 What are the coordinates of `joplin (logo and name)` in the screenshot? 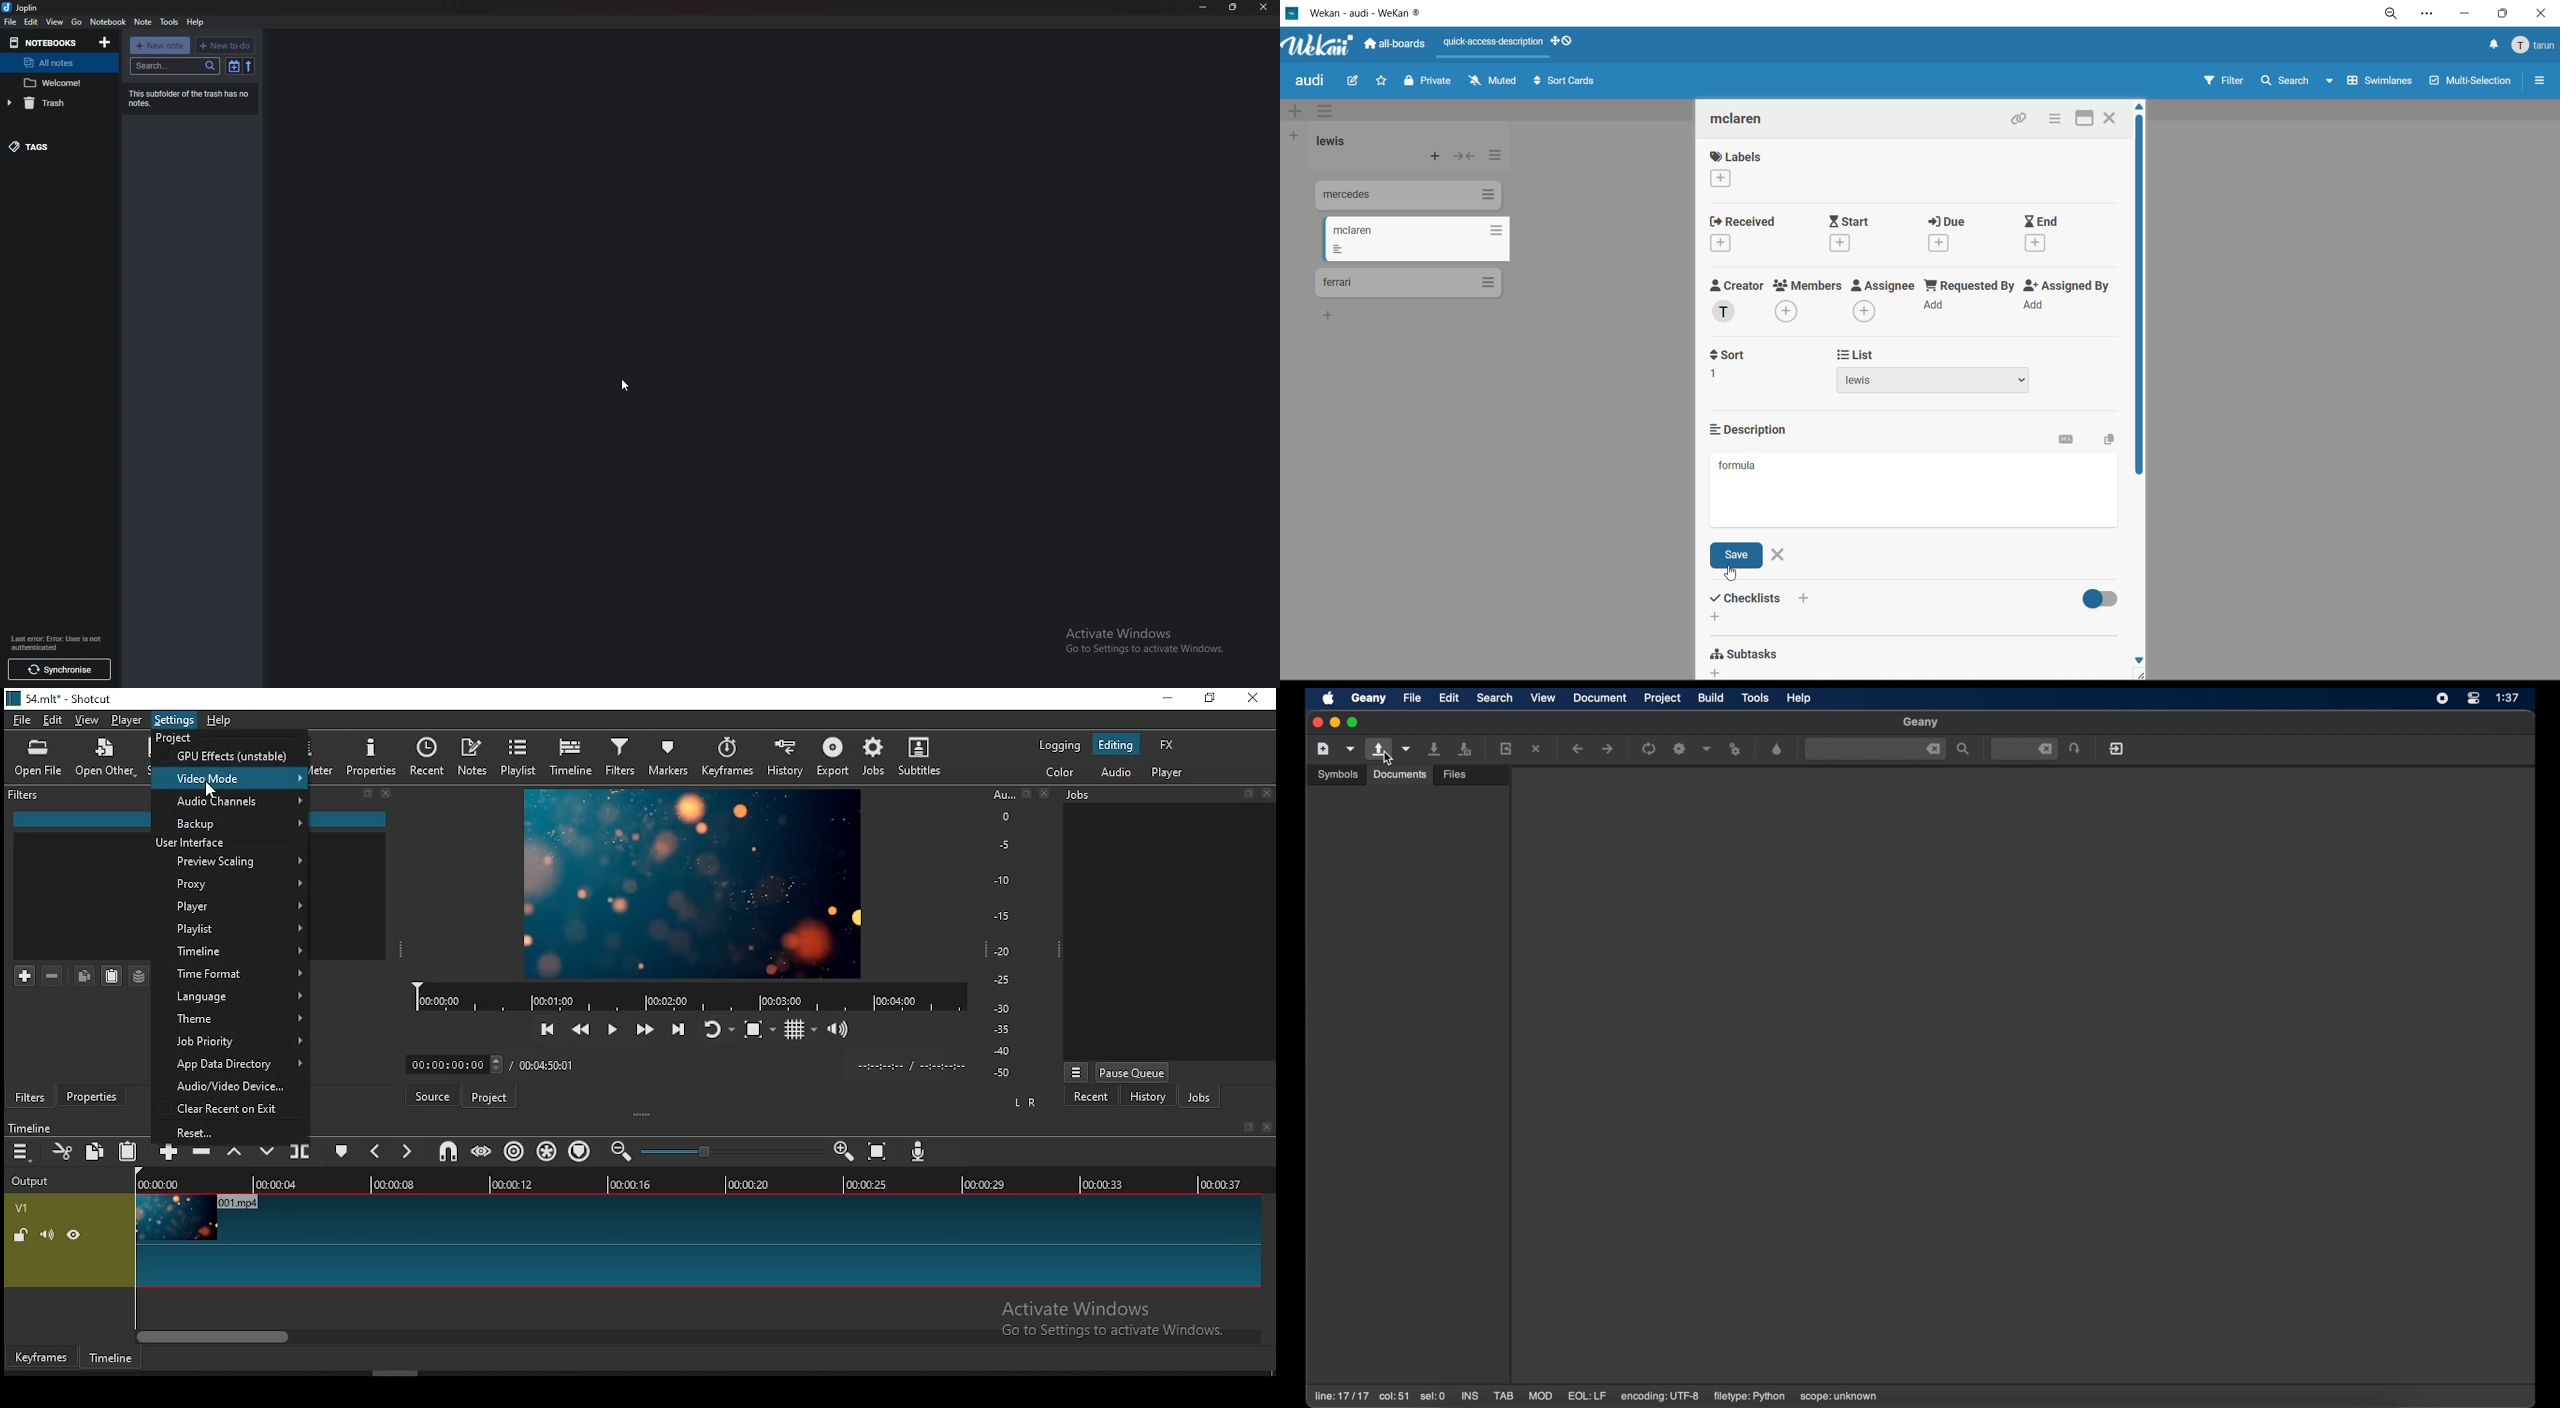 It's located at (25, 7).